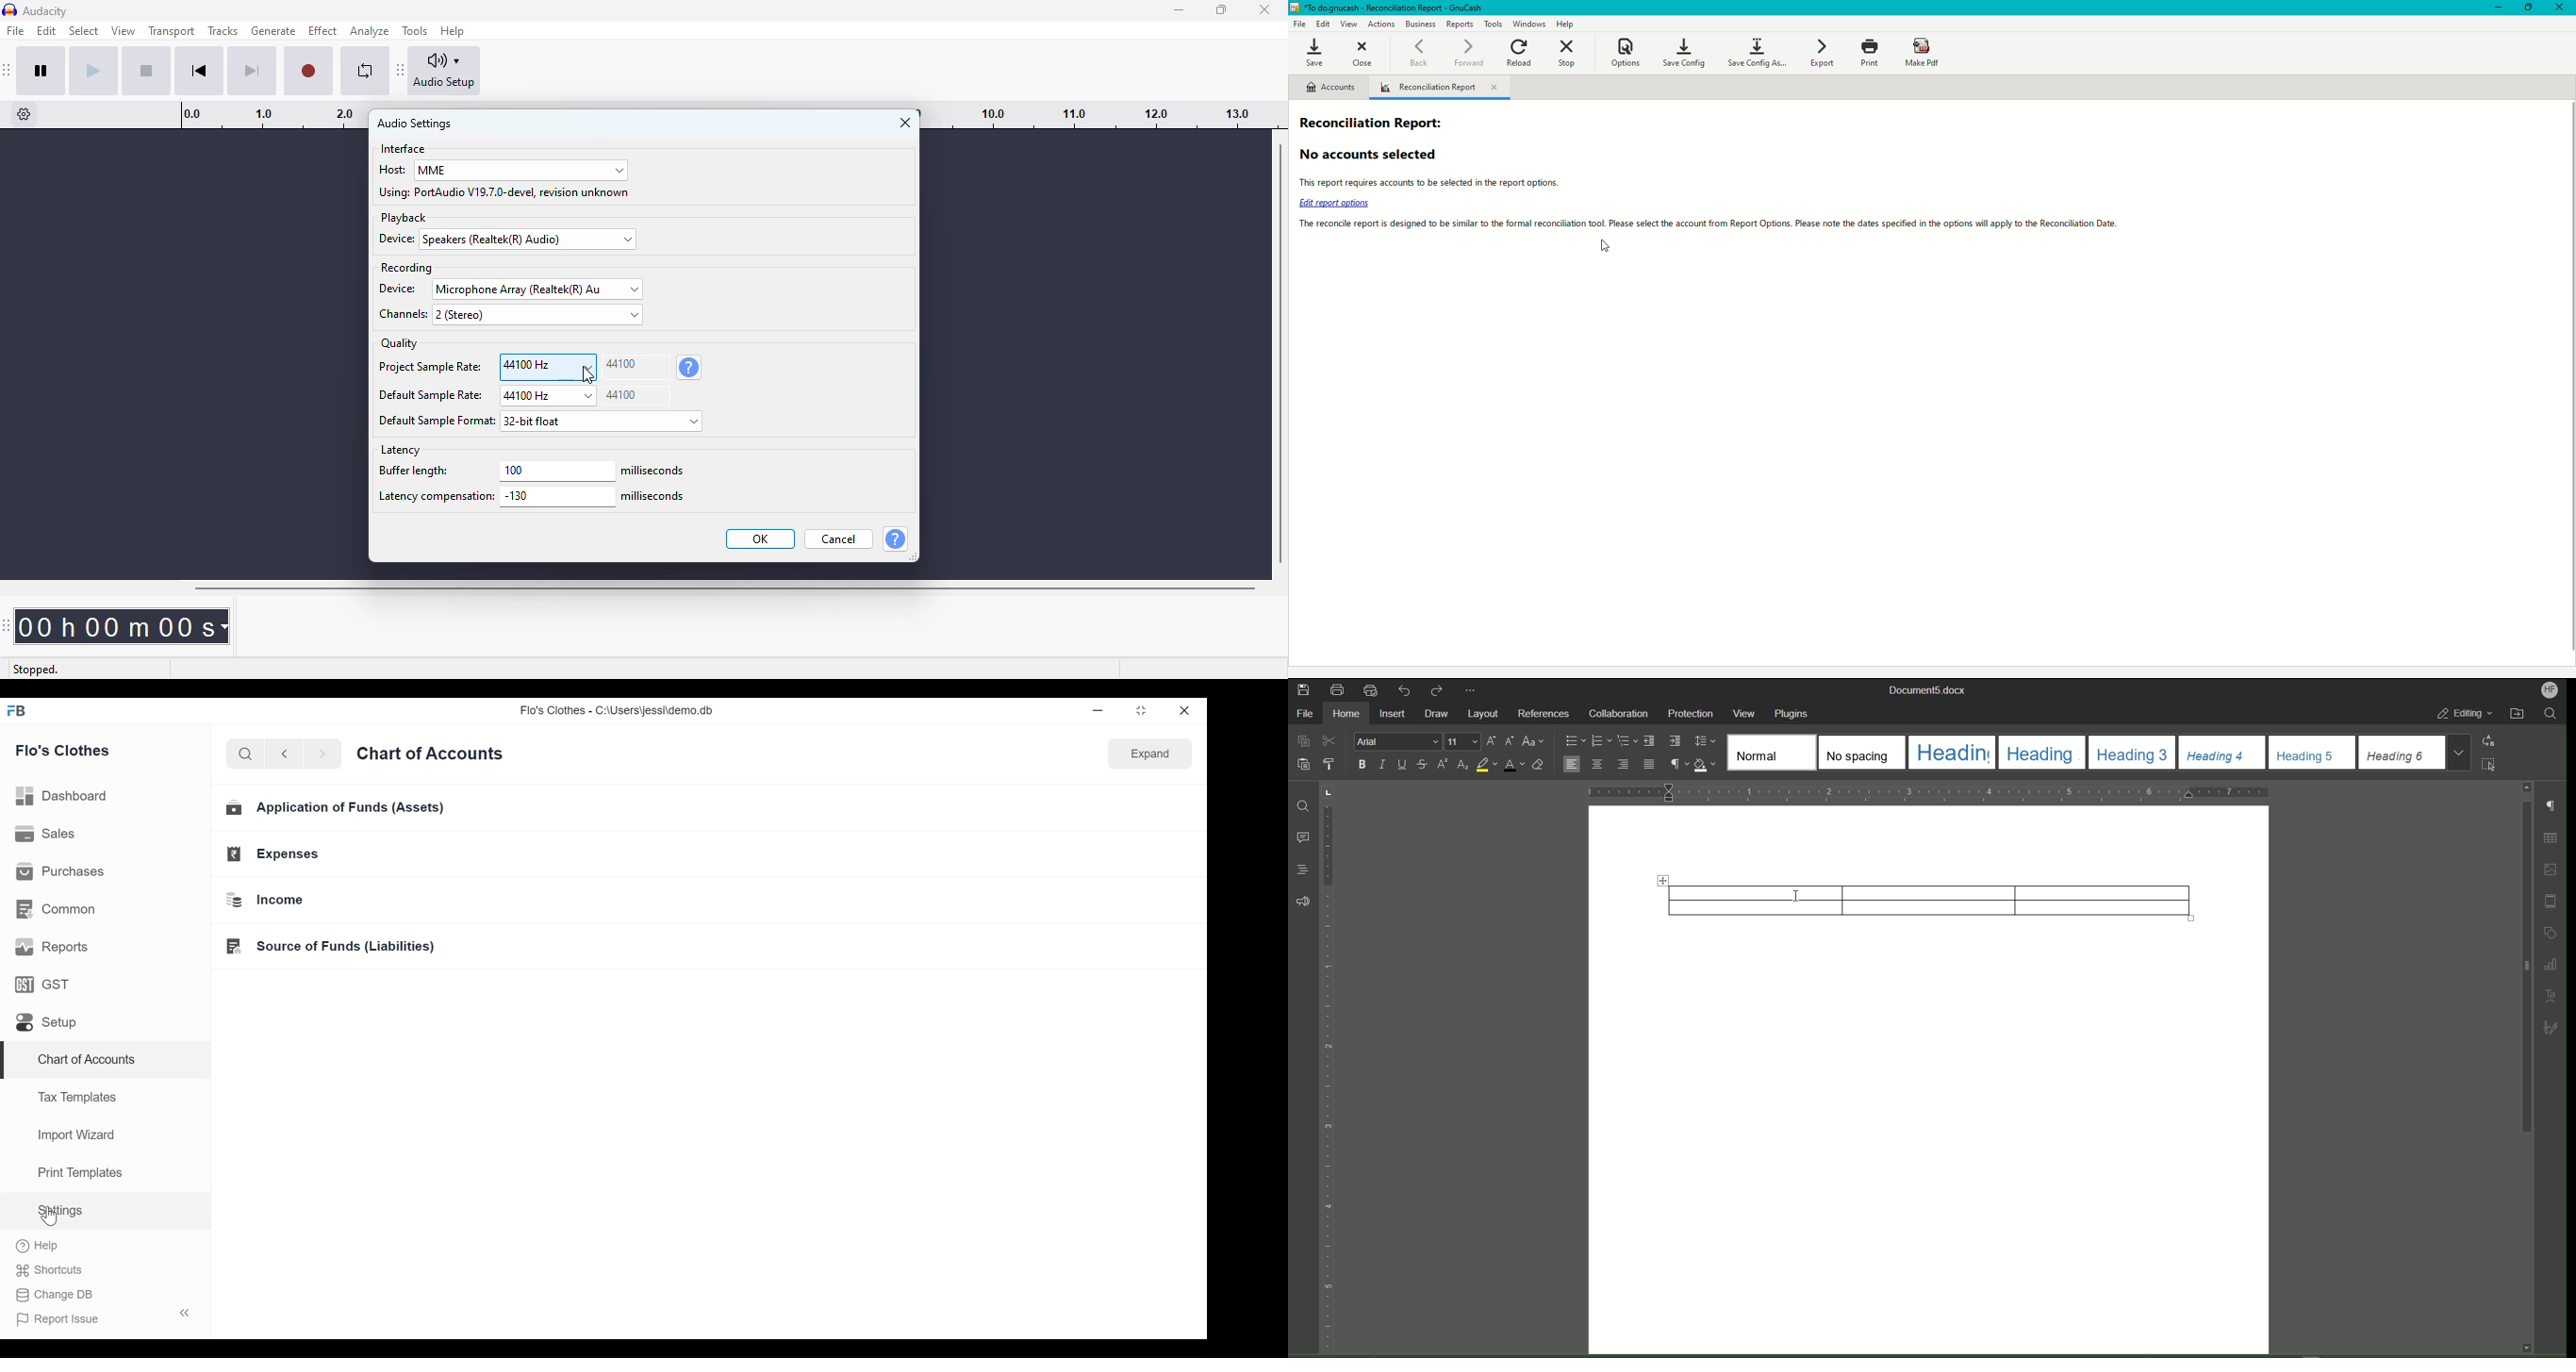 The image size is (2576, 1372). I want to click on Signature, so click(2554, 1025).